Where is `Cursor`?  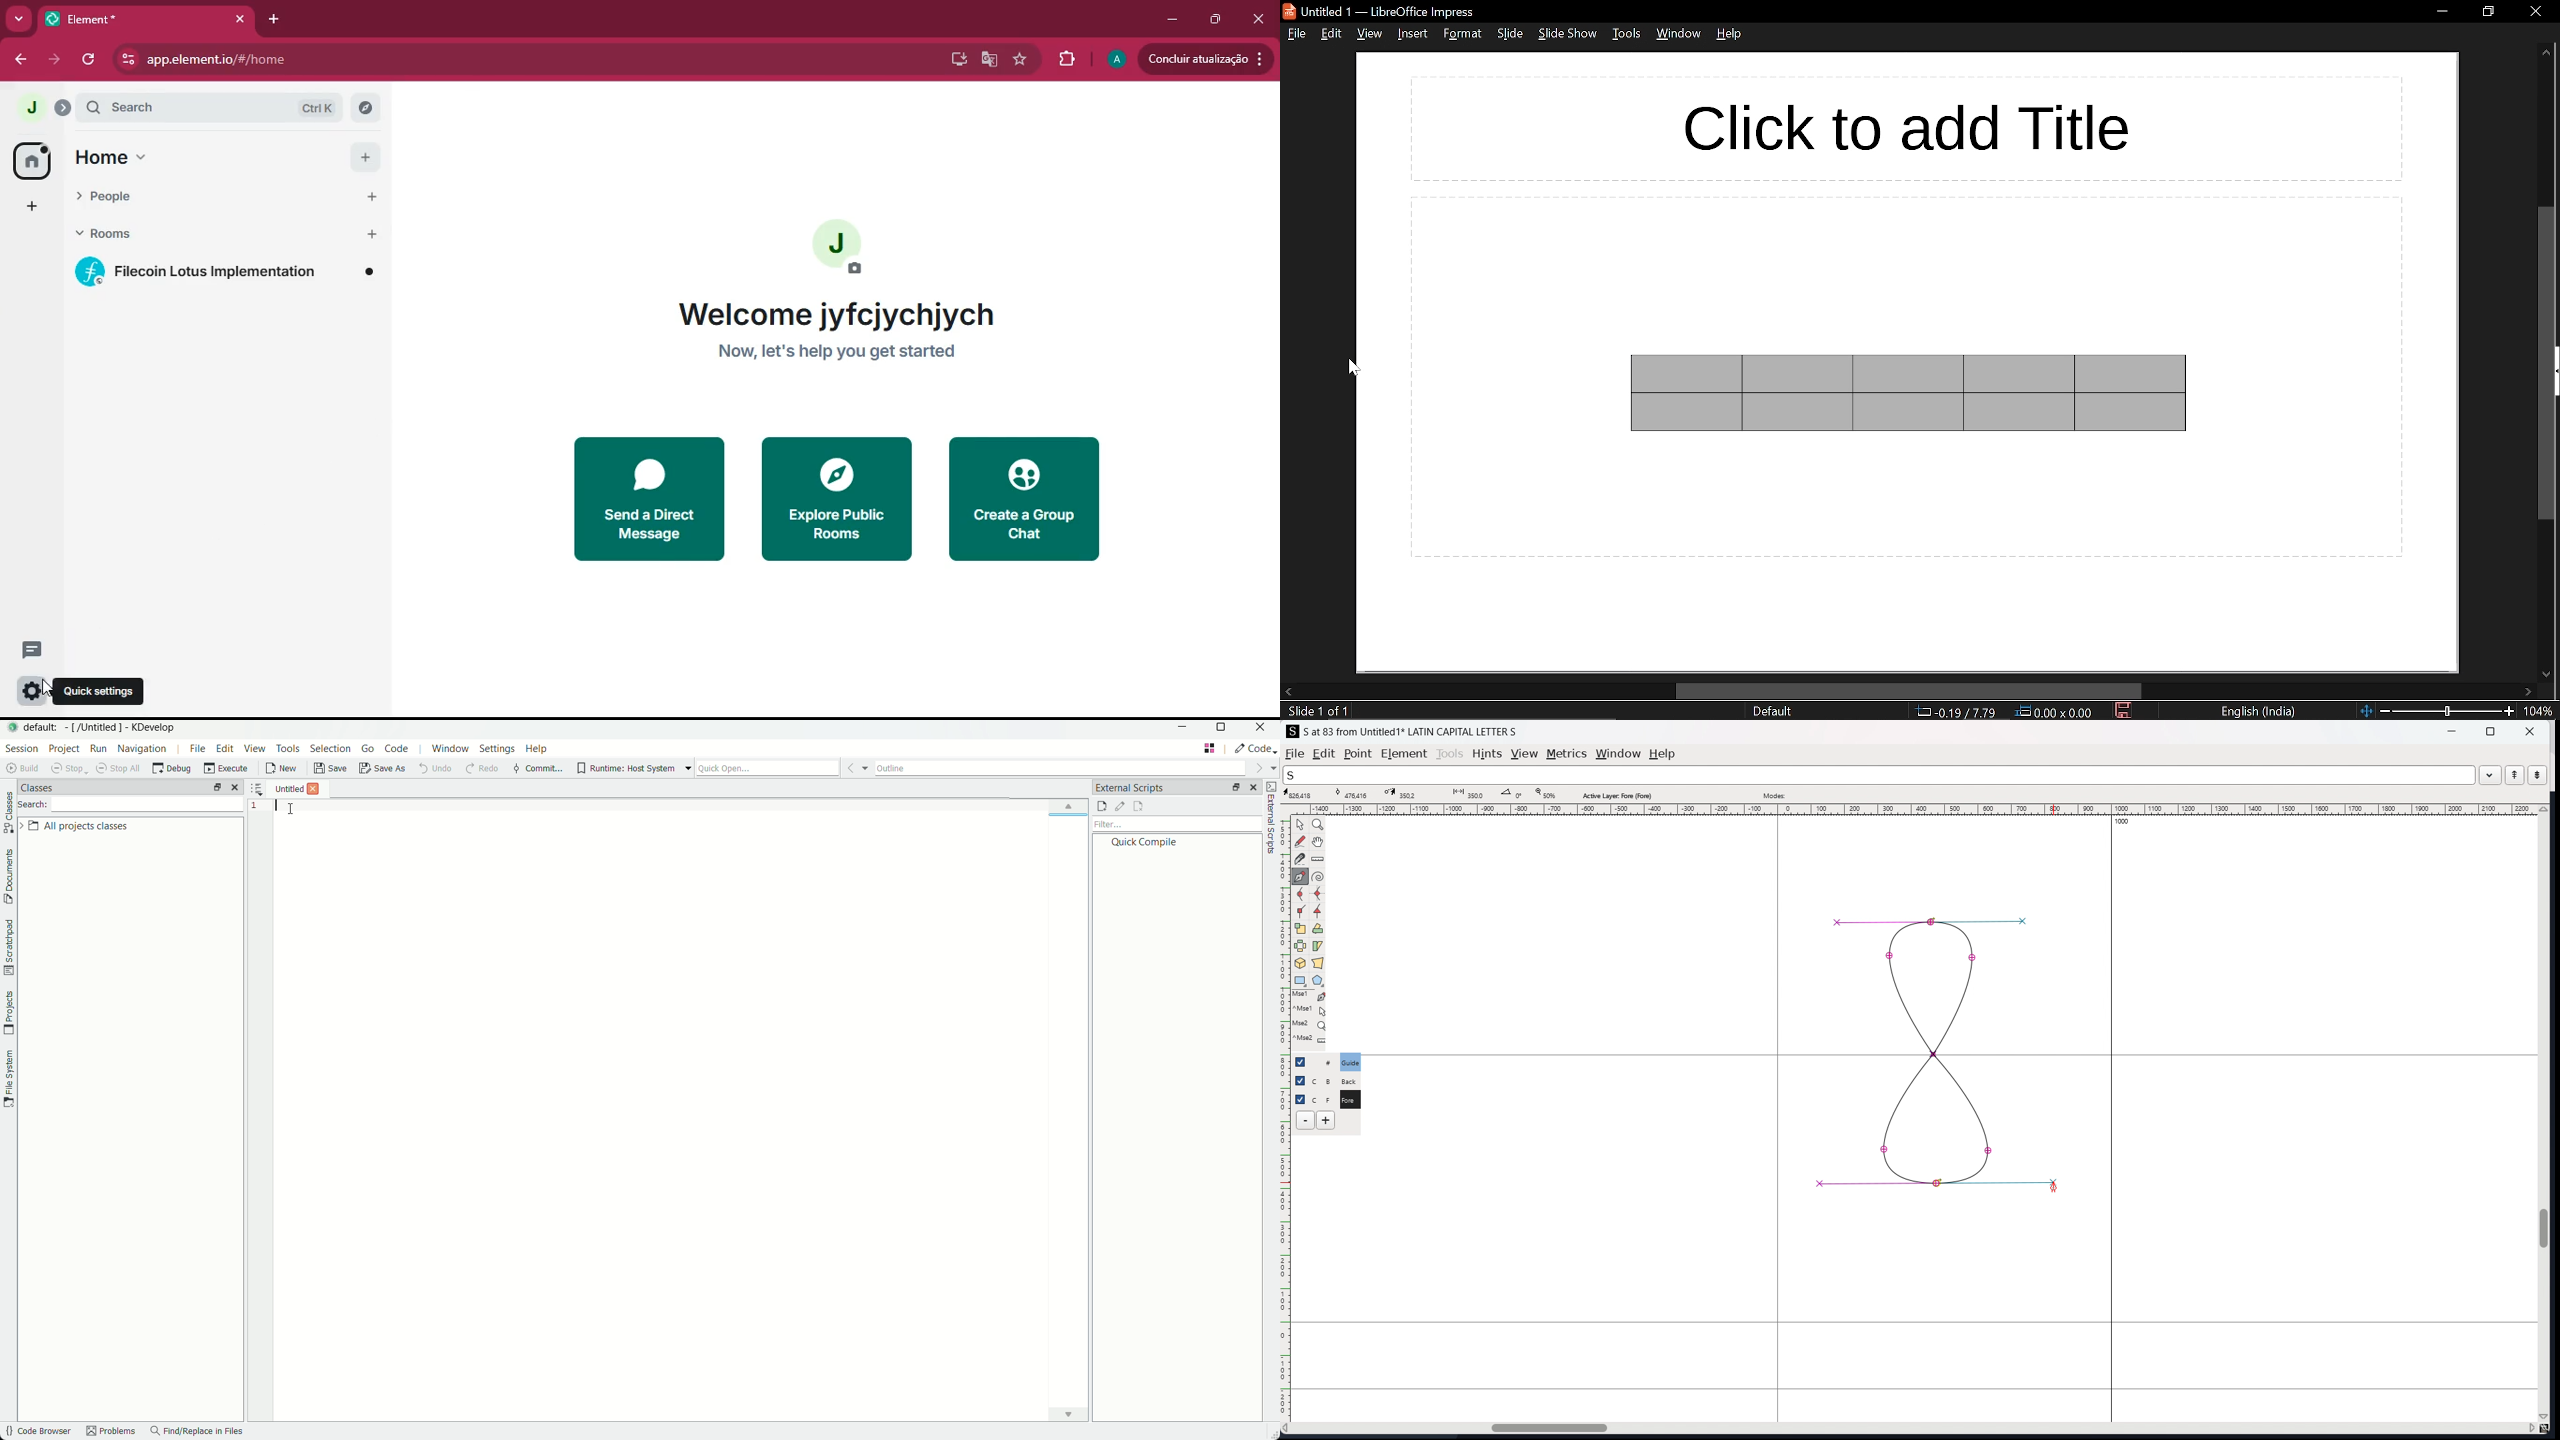
Cursor is located at coordinates (1354, 369).